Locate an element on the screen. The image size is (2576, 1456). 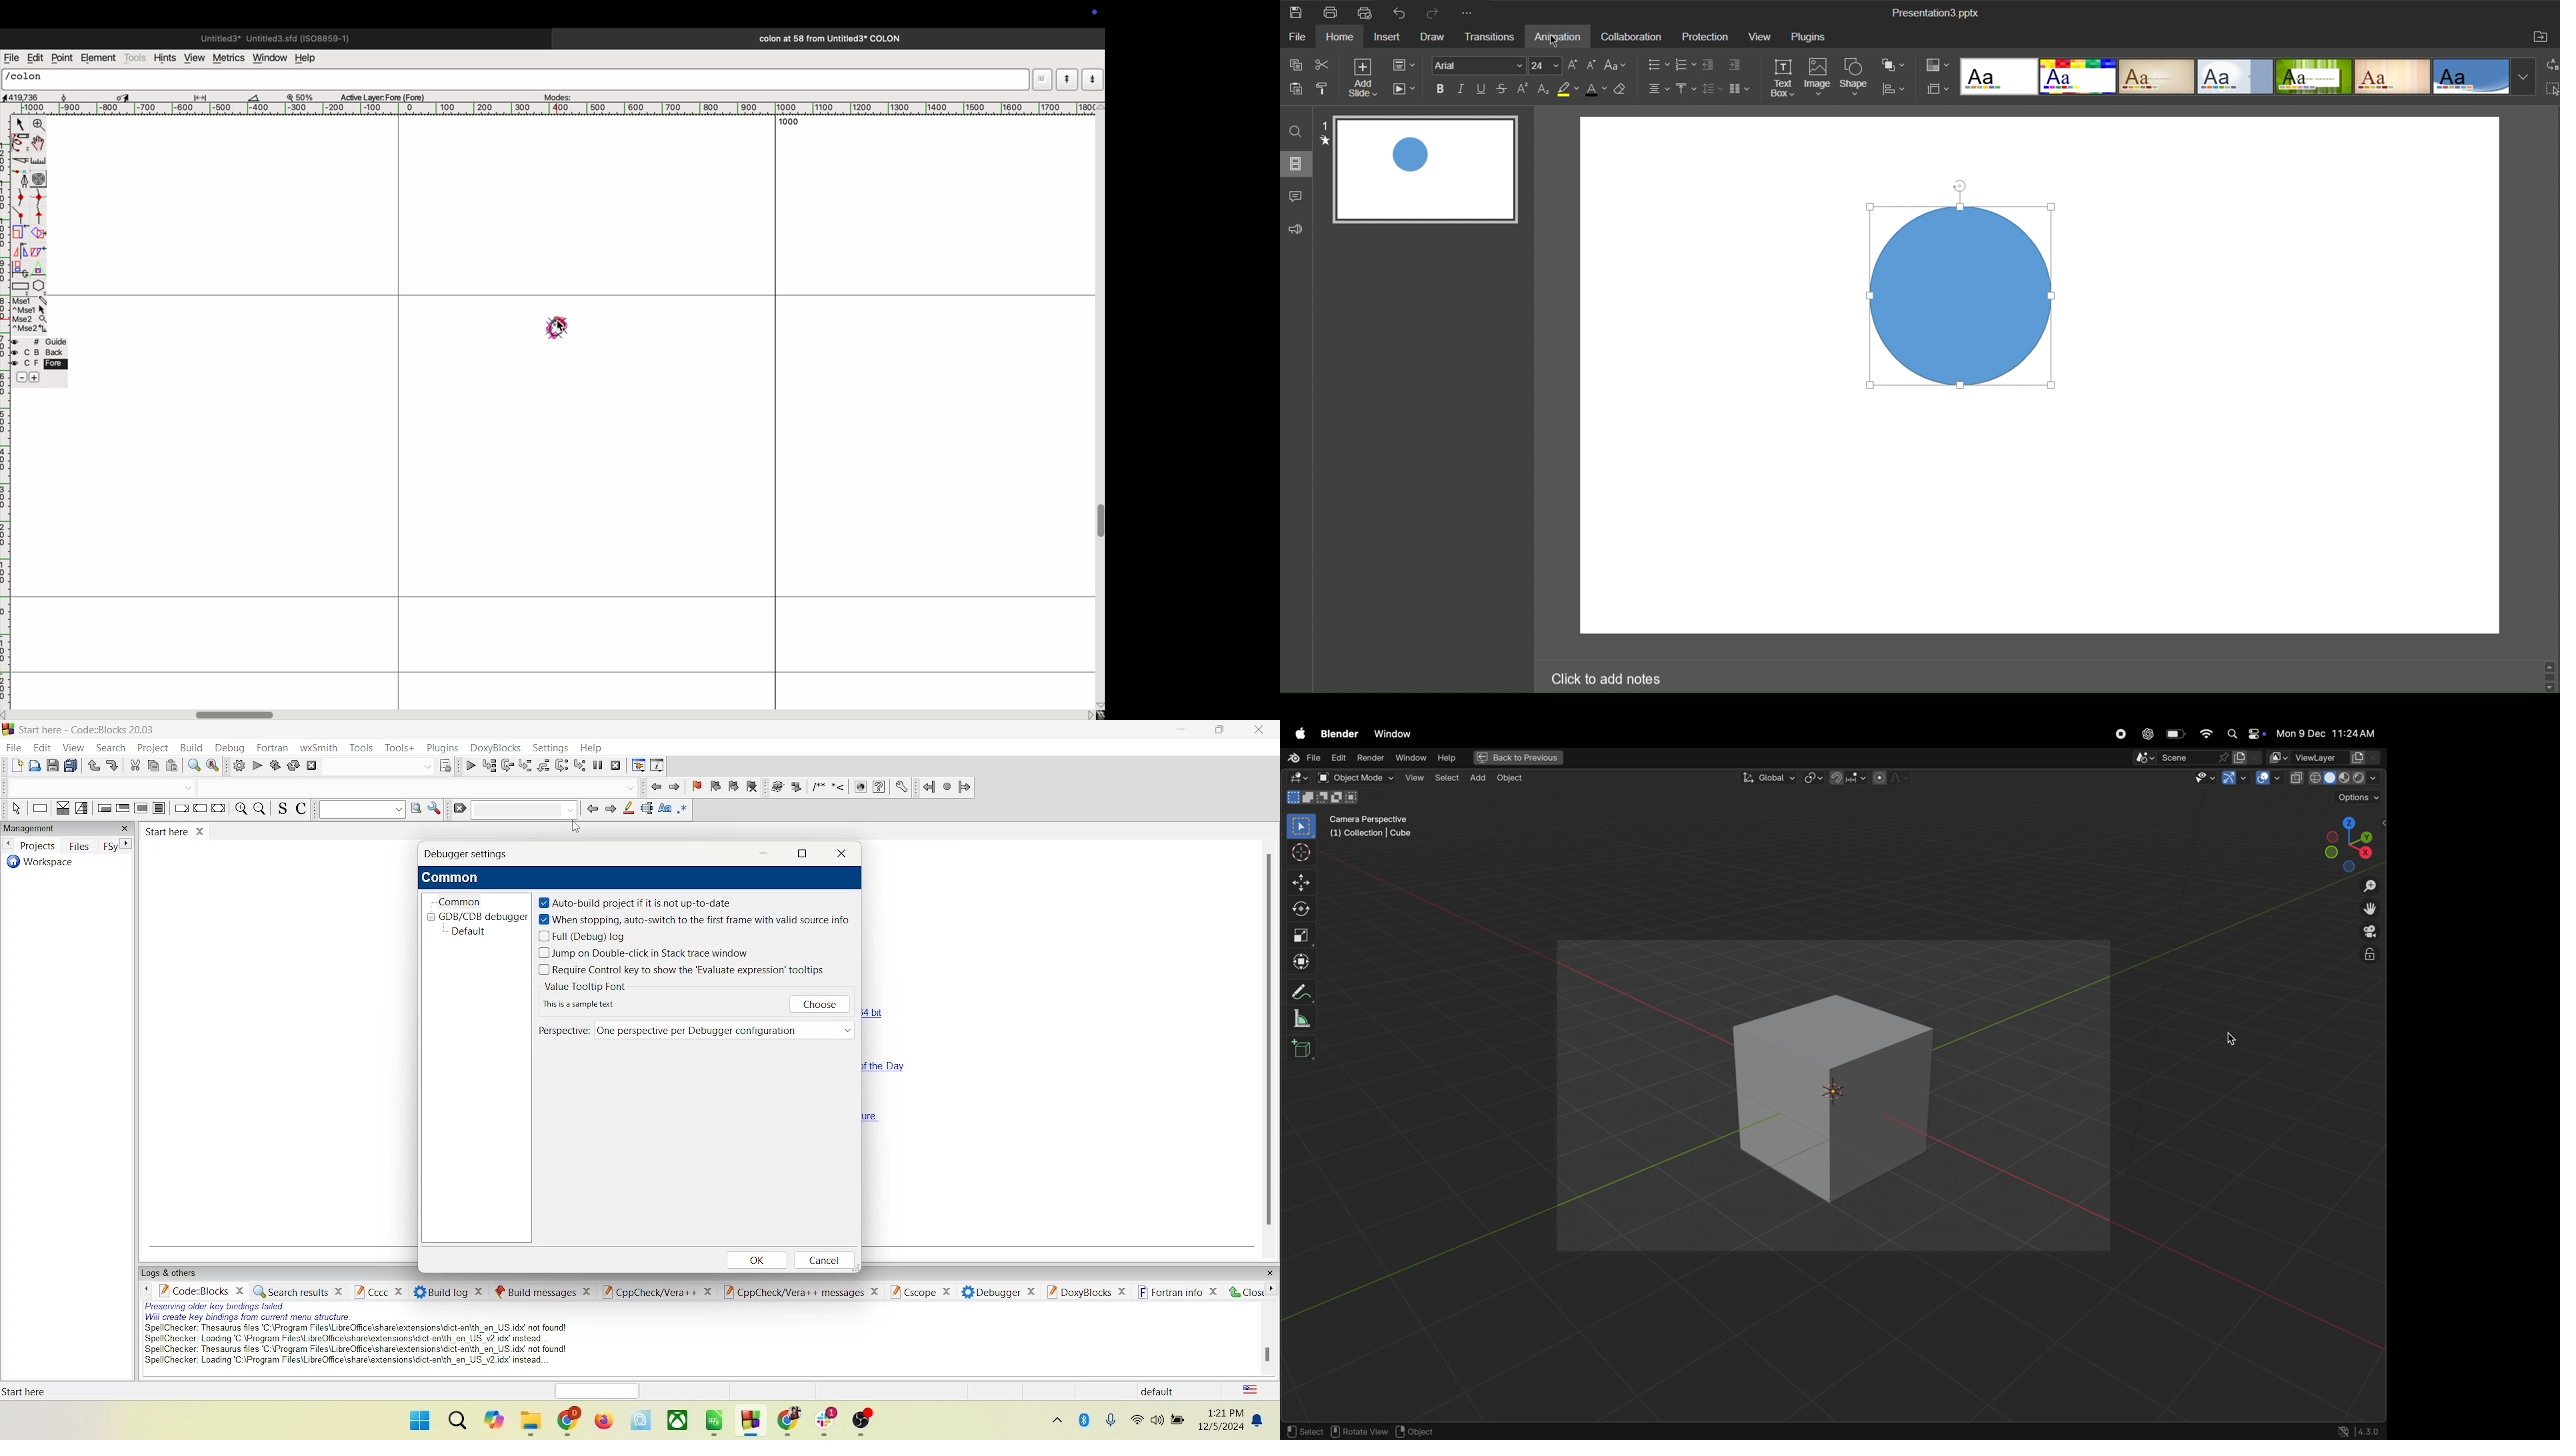
view is located at coordinates (76, 747).